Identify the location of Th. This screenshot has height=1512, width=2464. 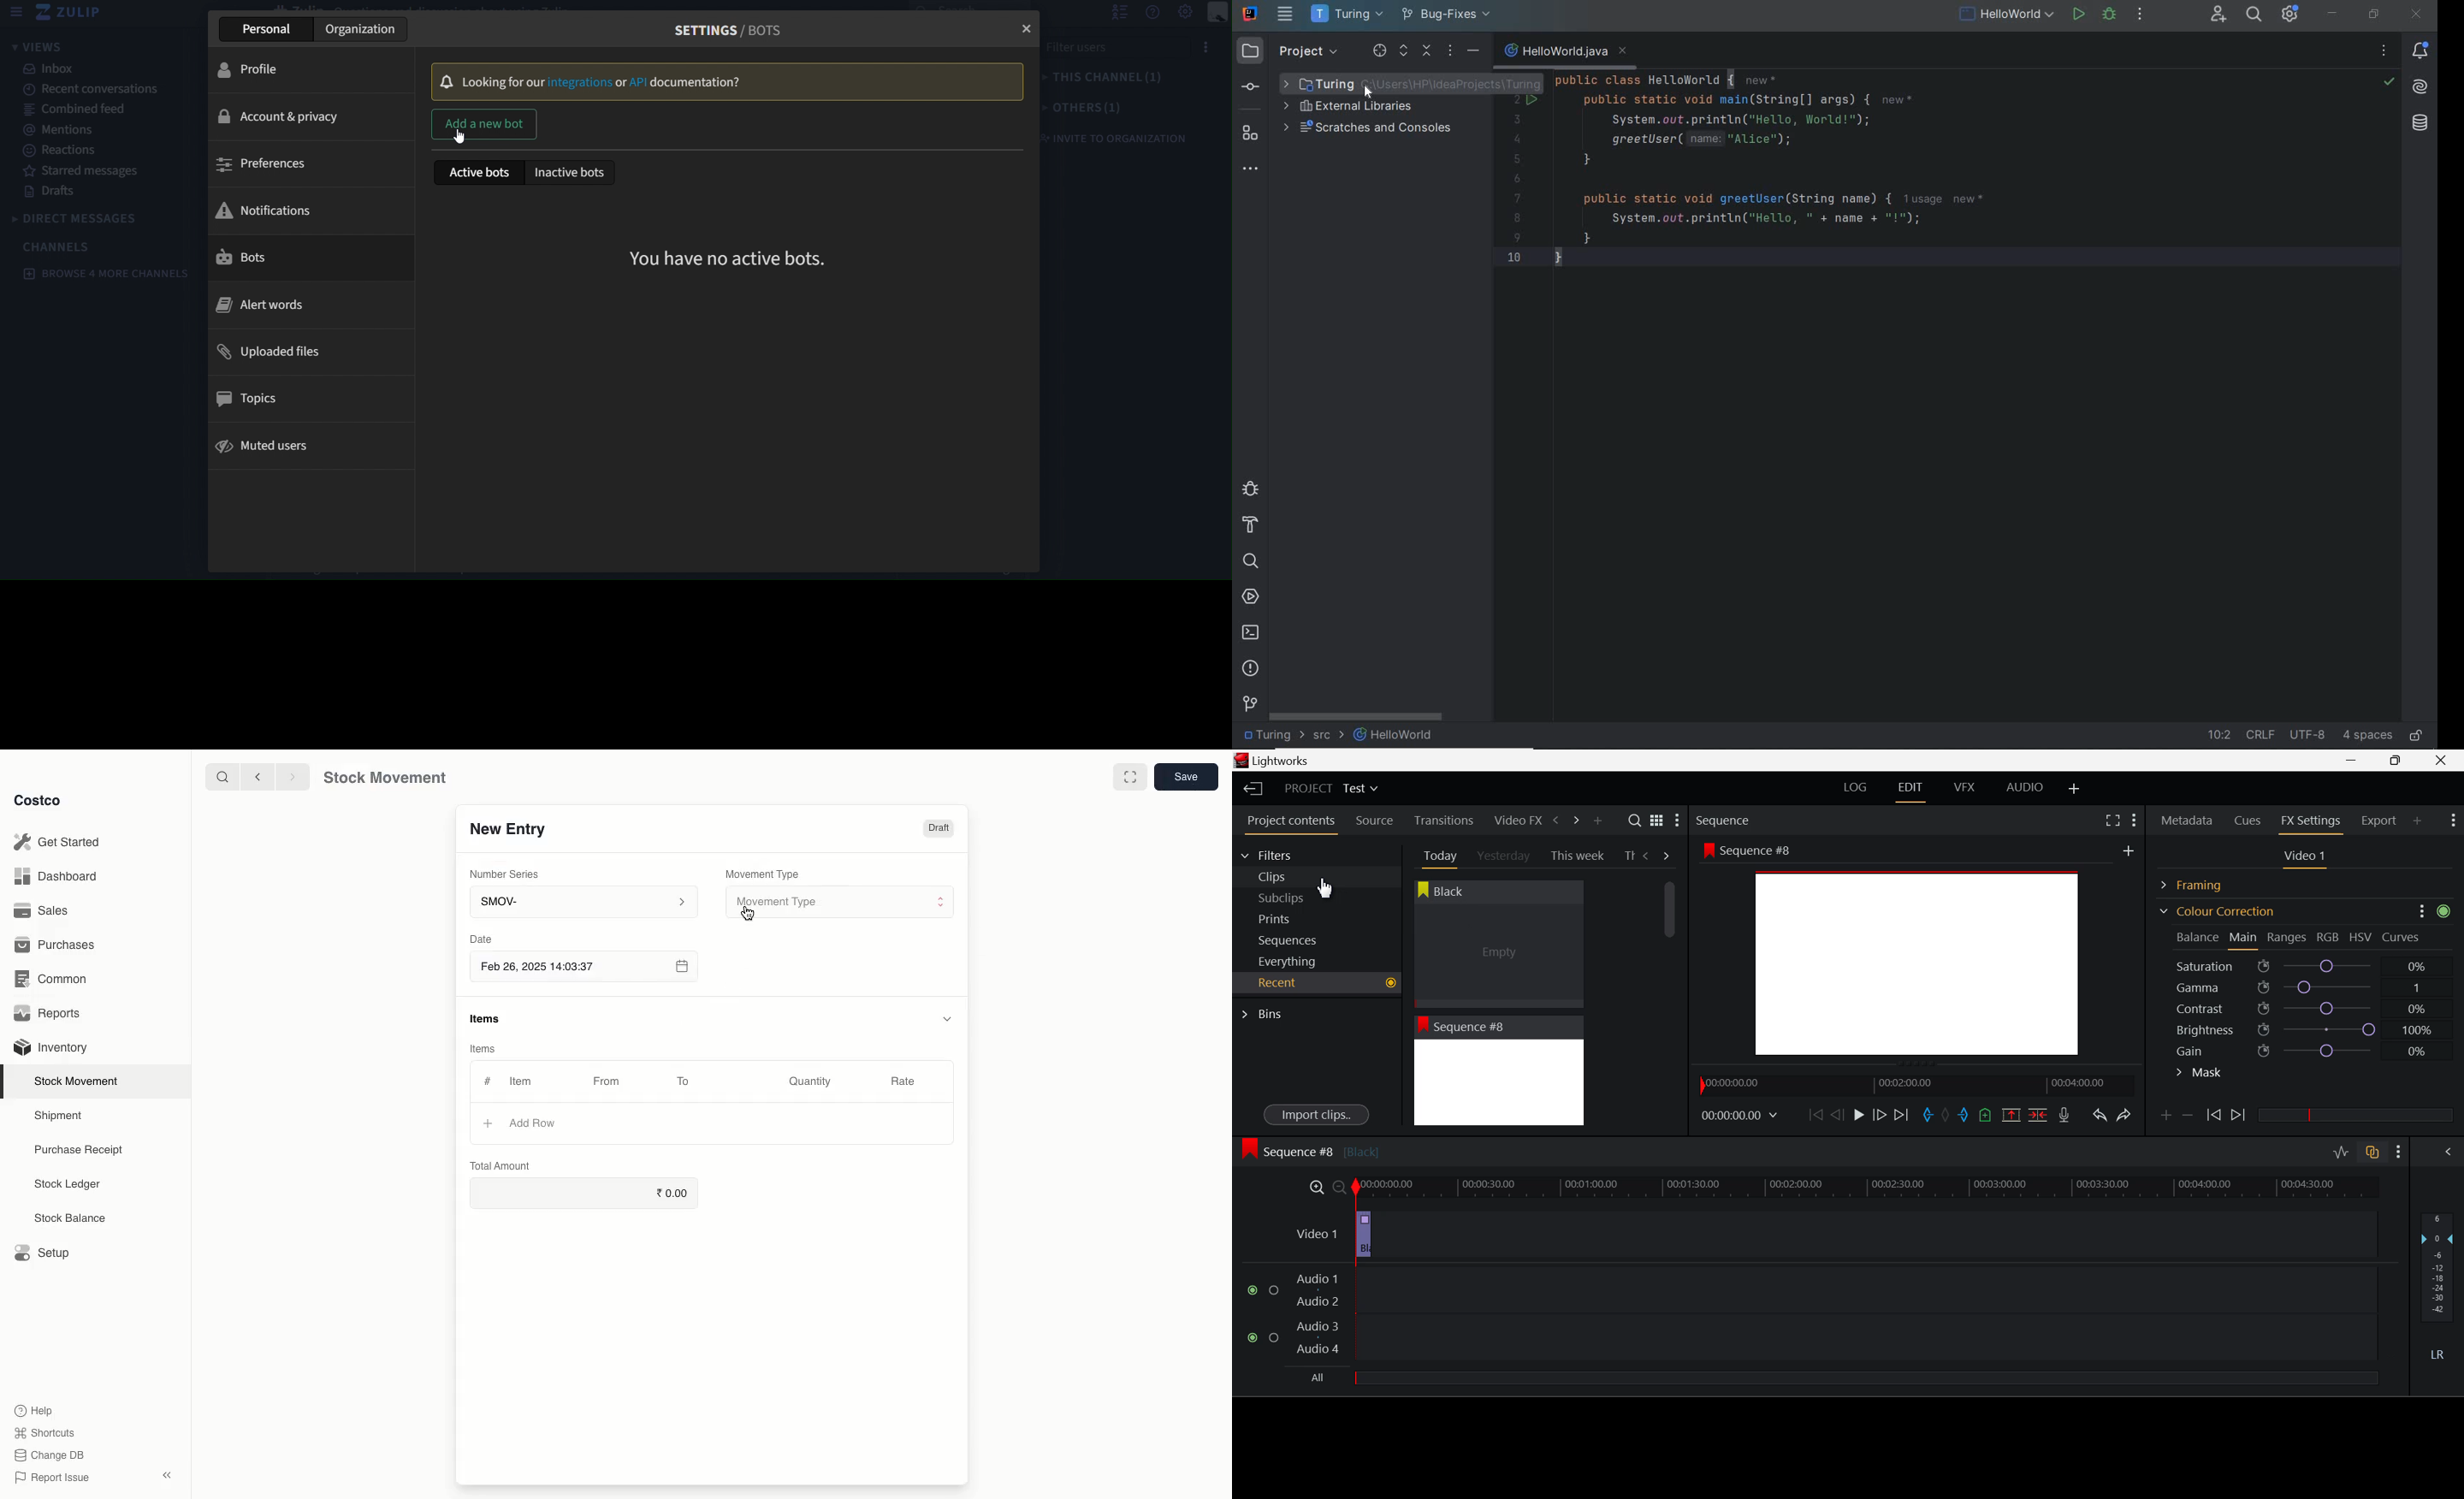
(1630, 856).